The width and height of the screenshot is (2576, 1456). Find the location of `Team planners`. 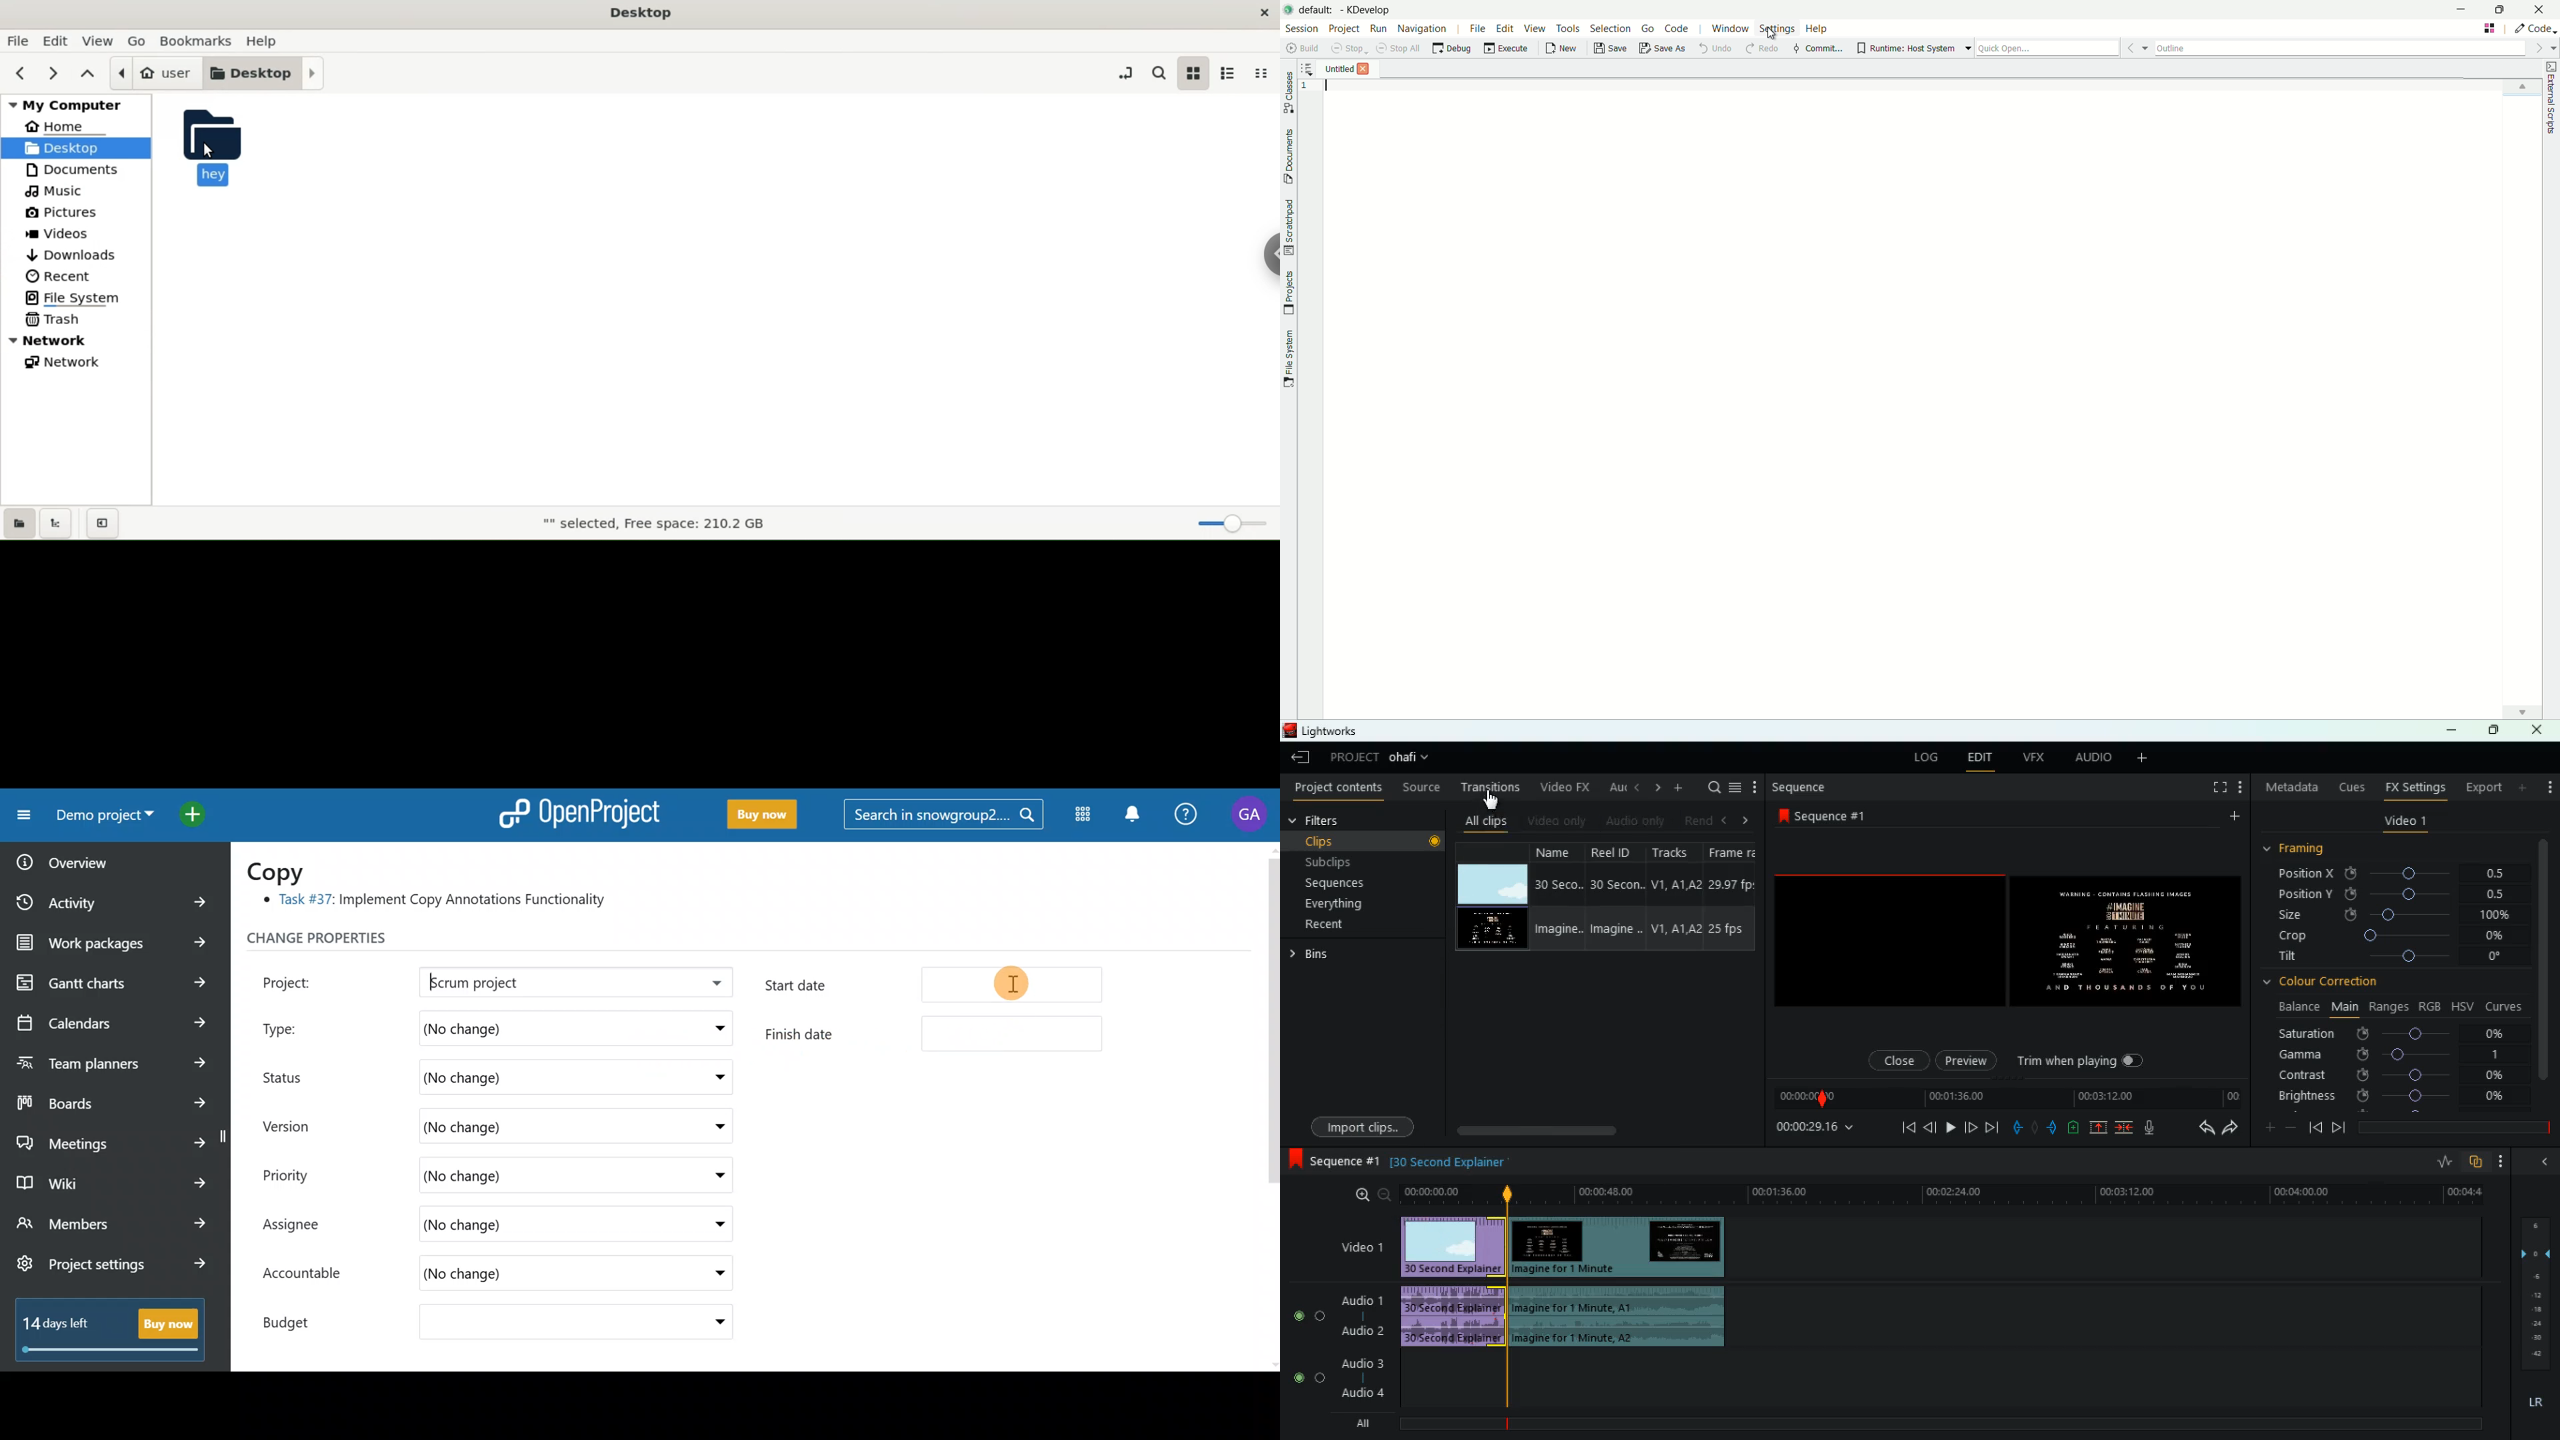

Team planners is located at coordinates (109, 1059).